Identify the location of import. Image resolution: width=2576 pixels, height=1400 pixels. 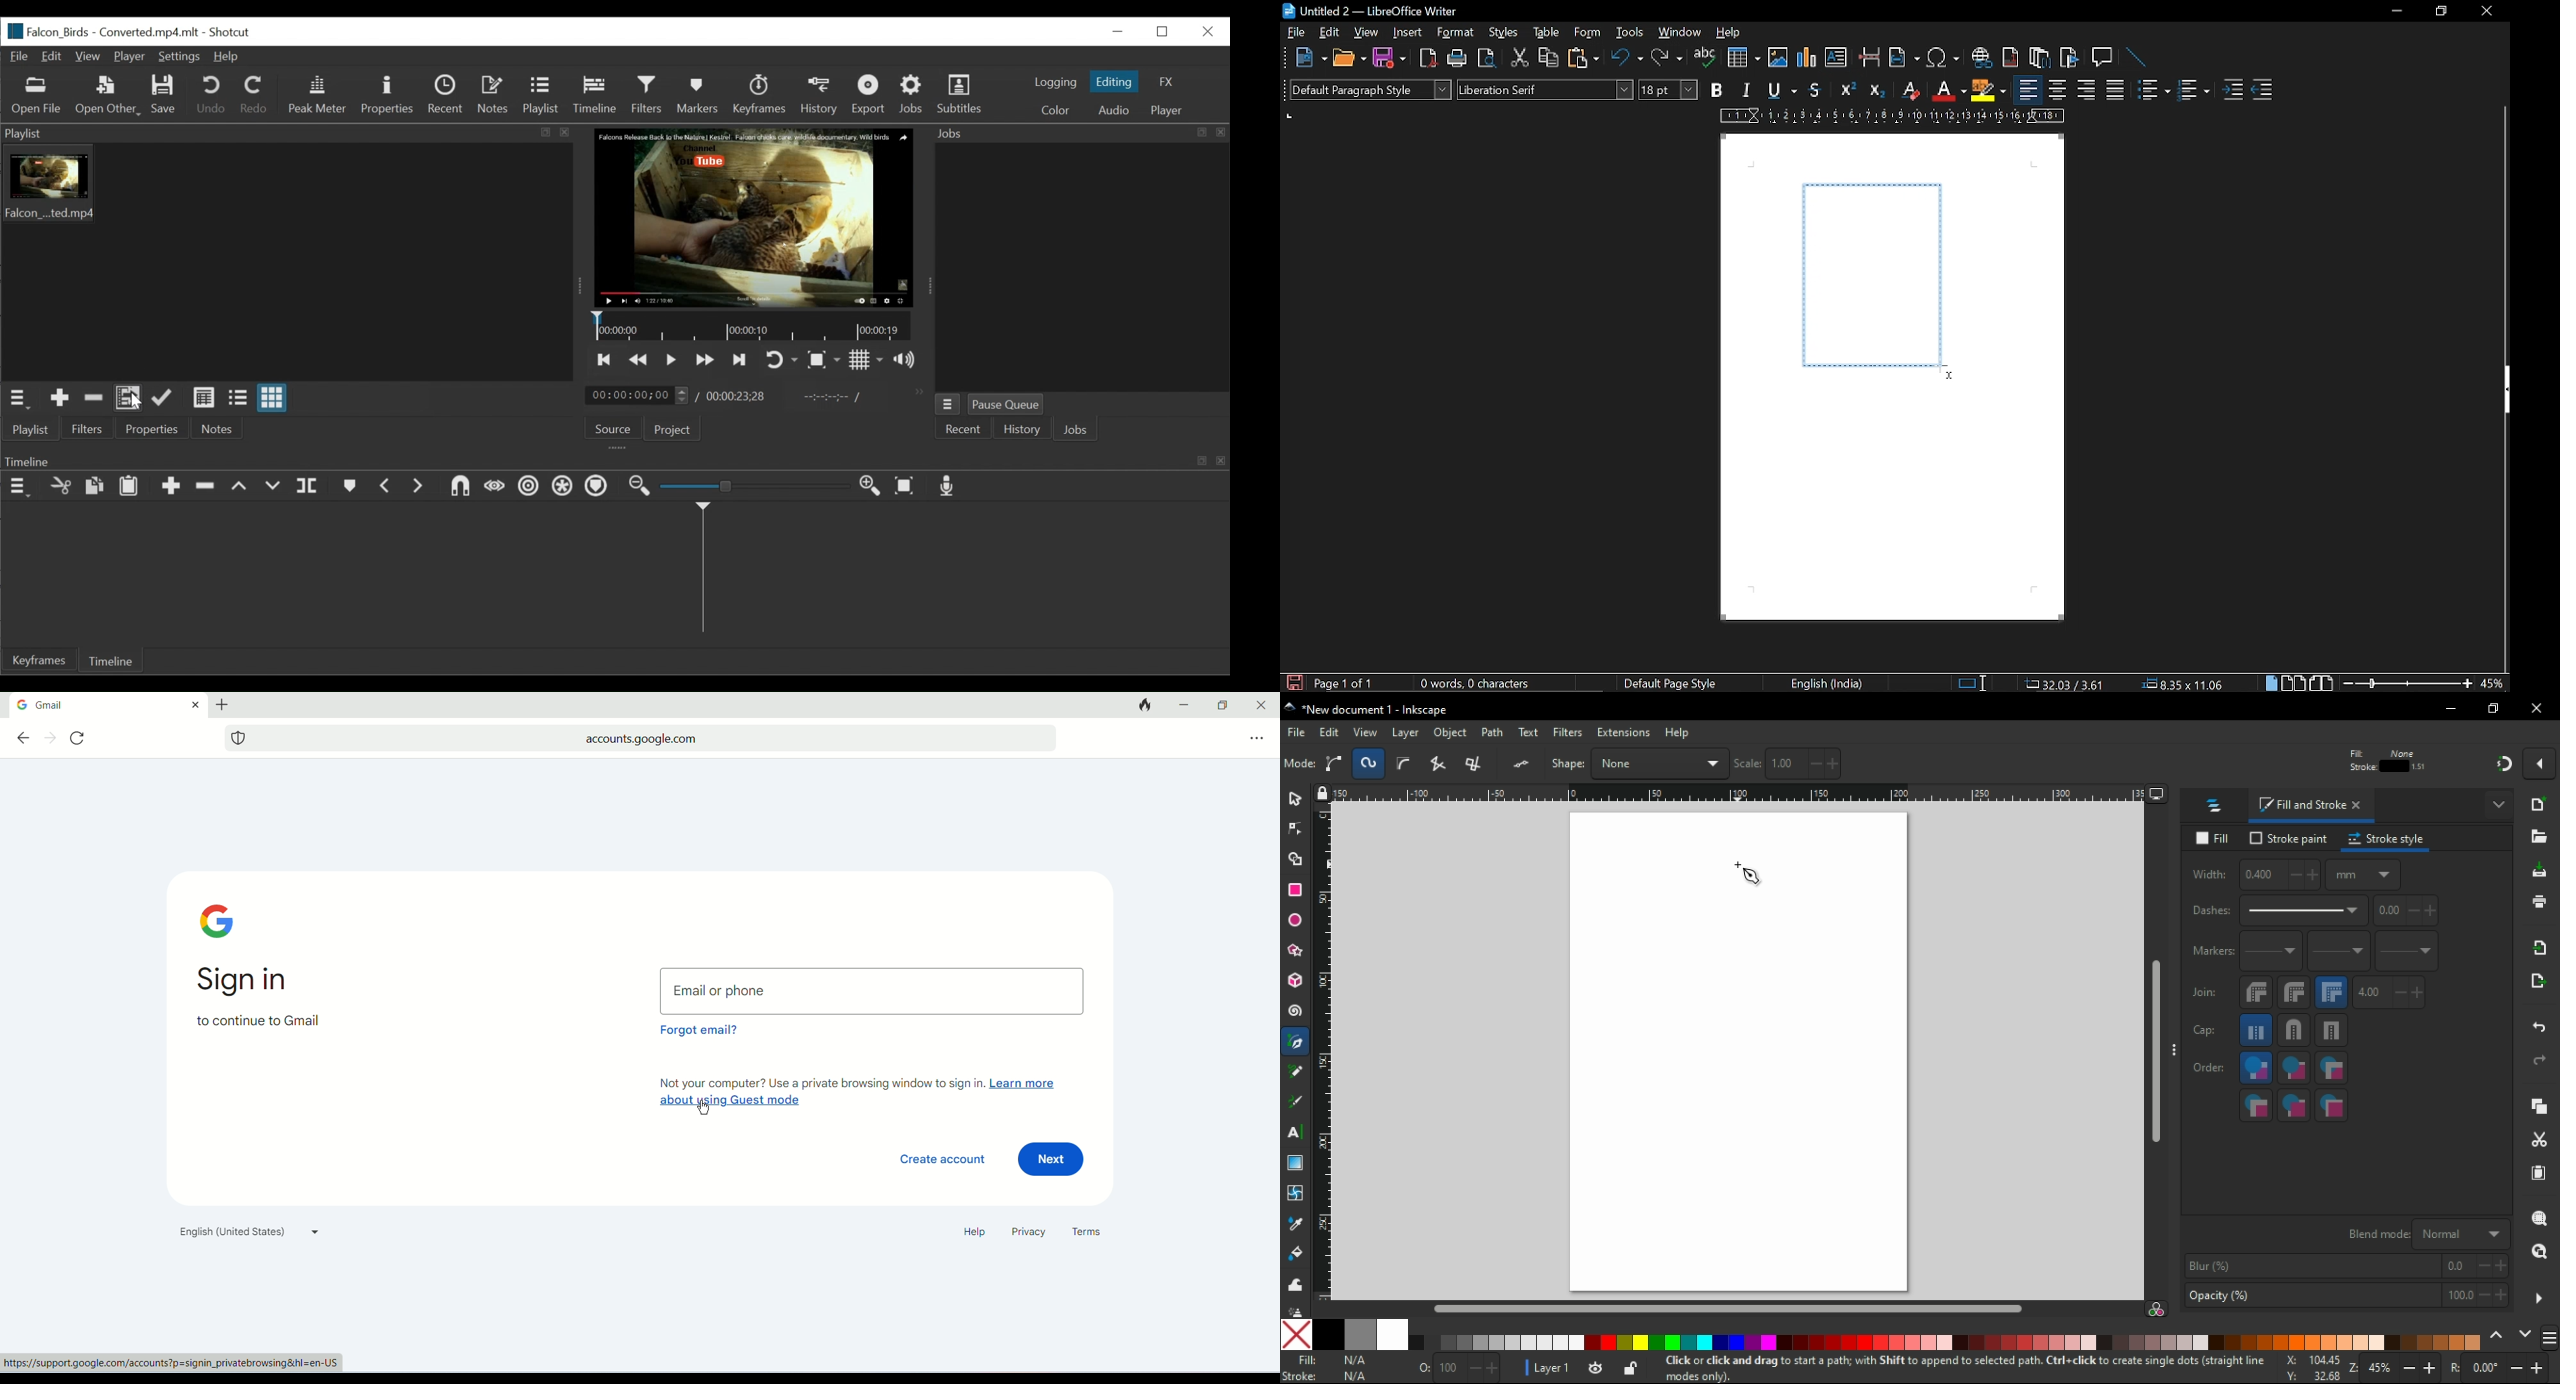
(2541, 947).